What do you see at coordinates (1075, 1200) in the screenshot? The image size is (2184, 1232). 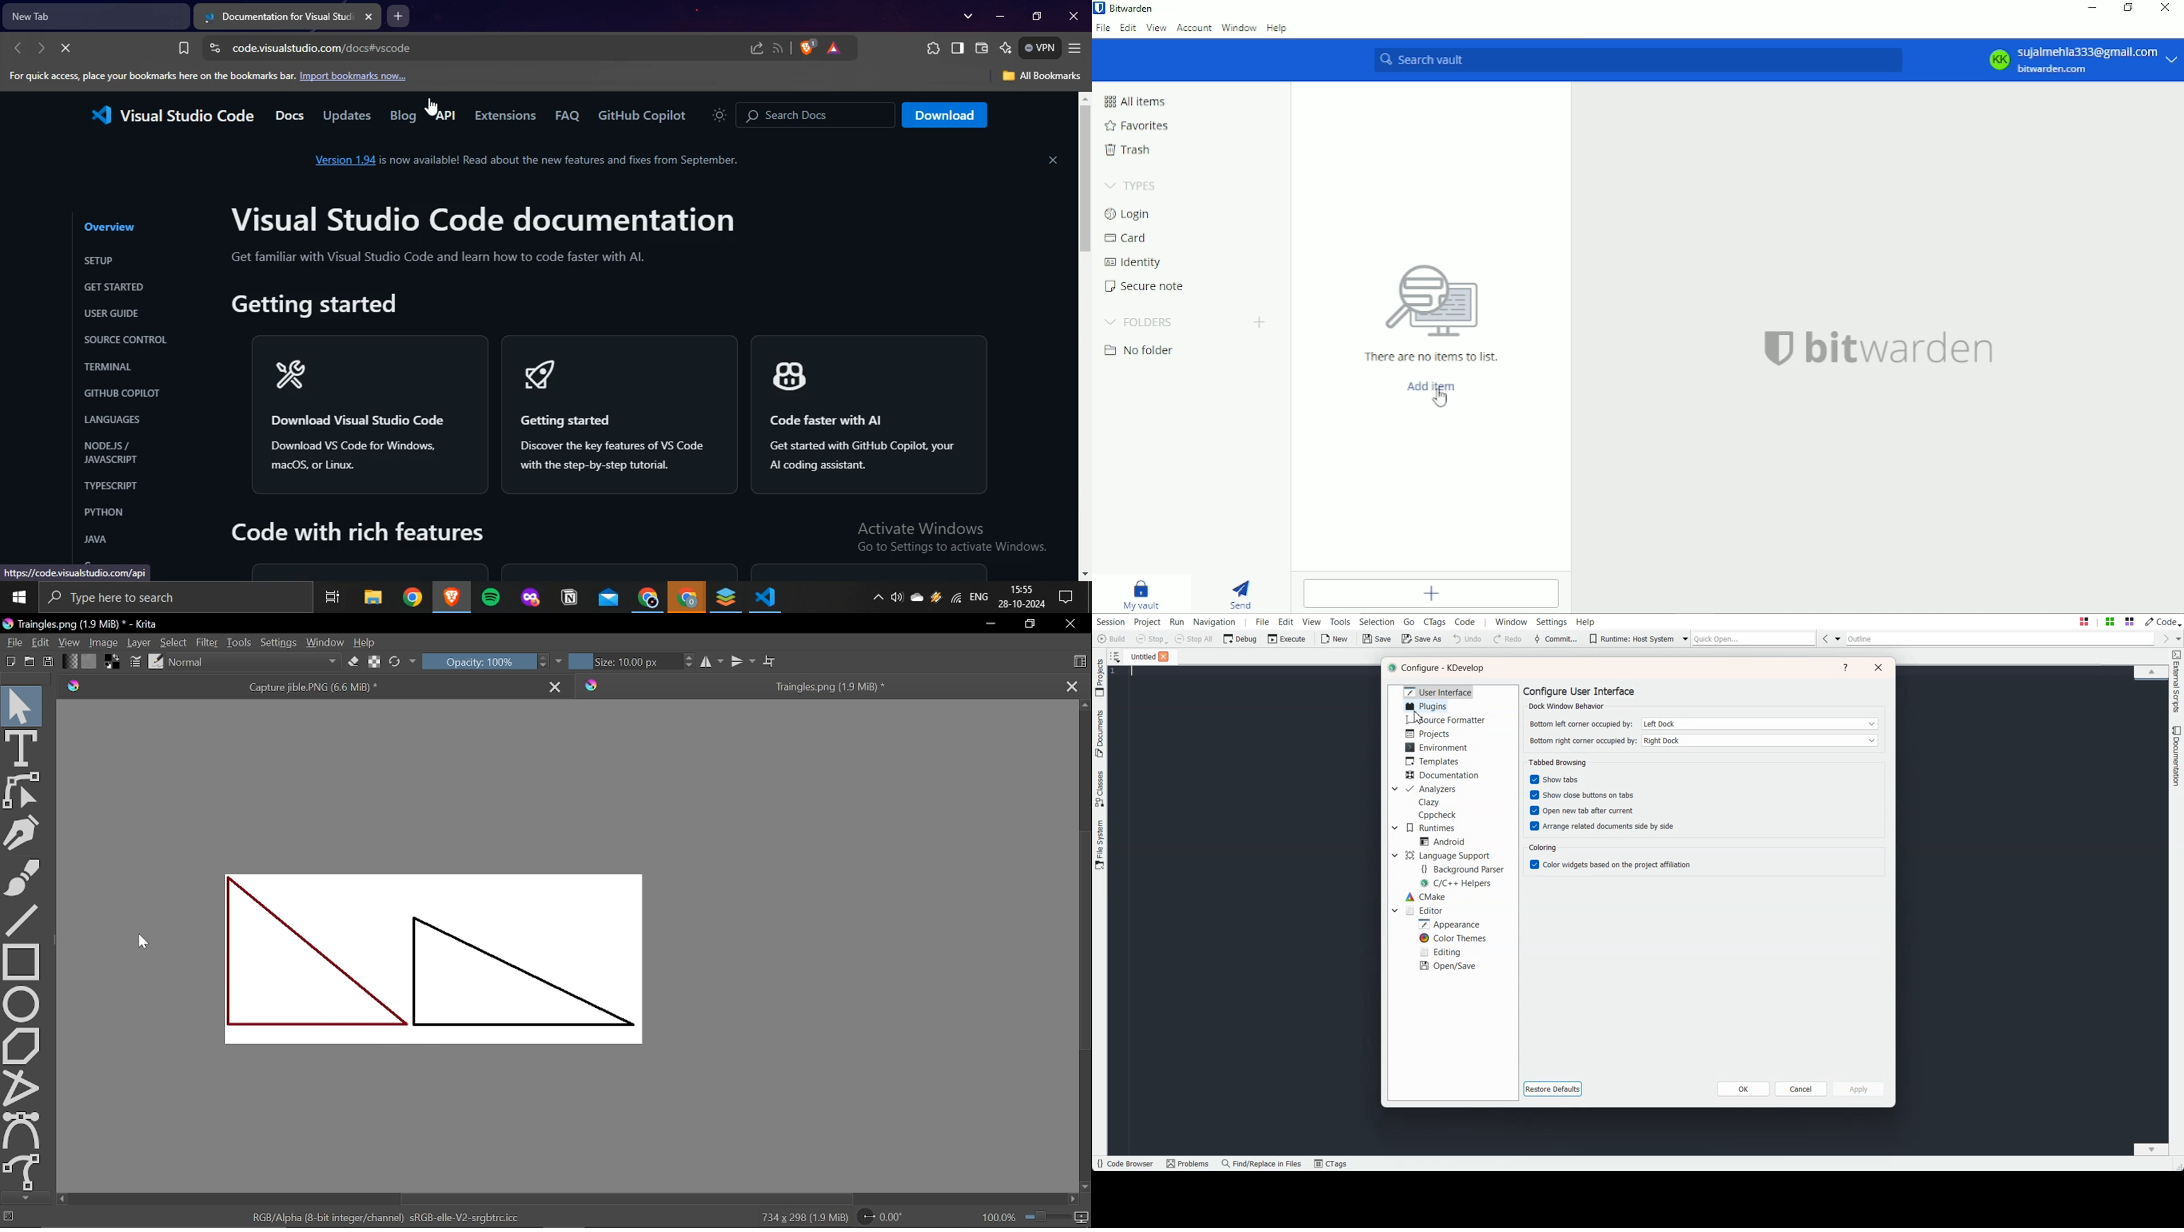 I see `Move right` at bounding box center [1075, 1200].